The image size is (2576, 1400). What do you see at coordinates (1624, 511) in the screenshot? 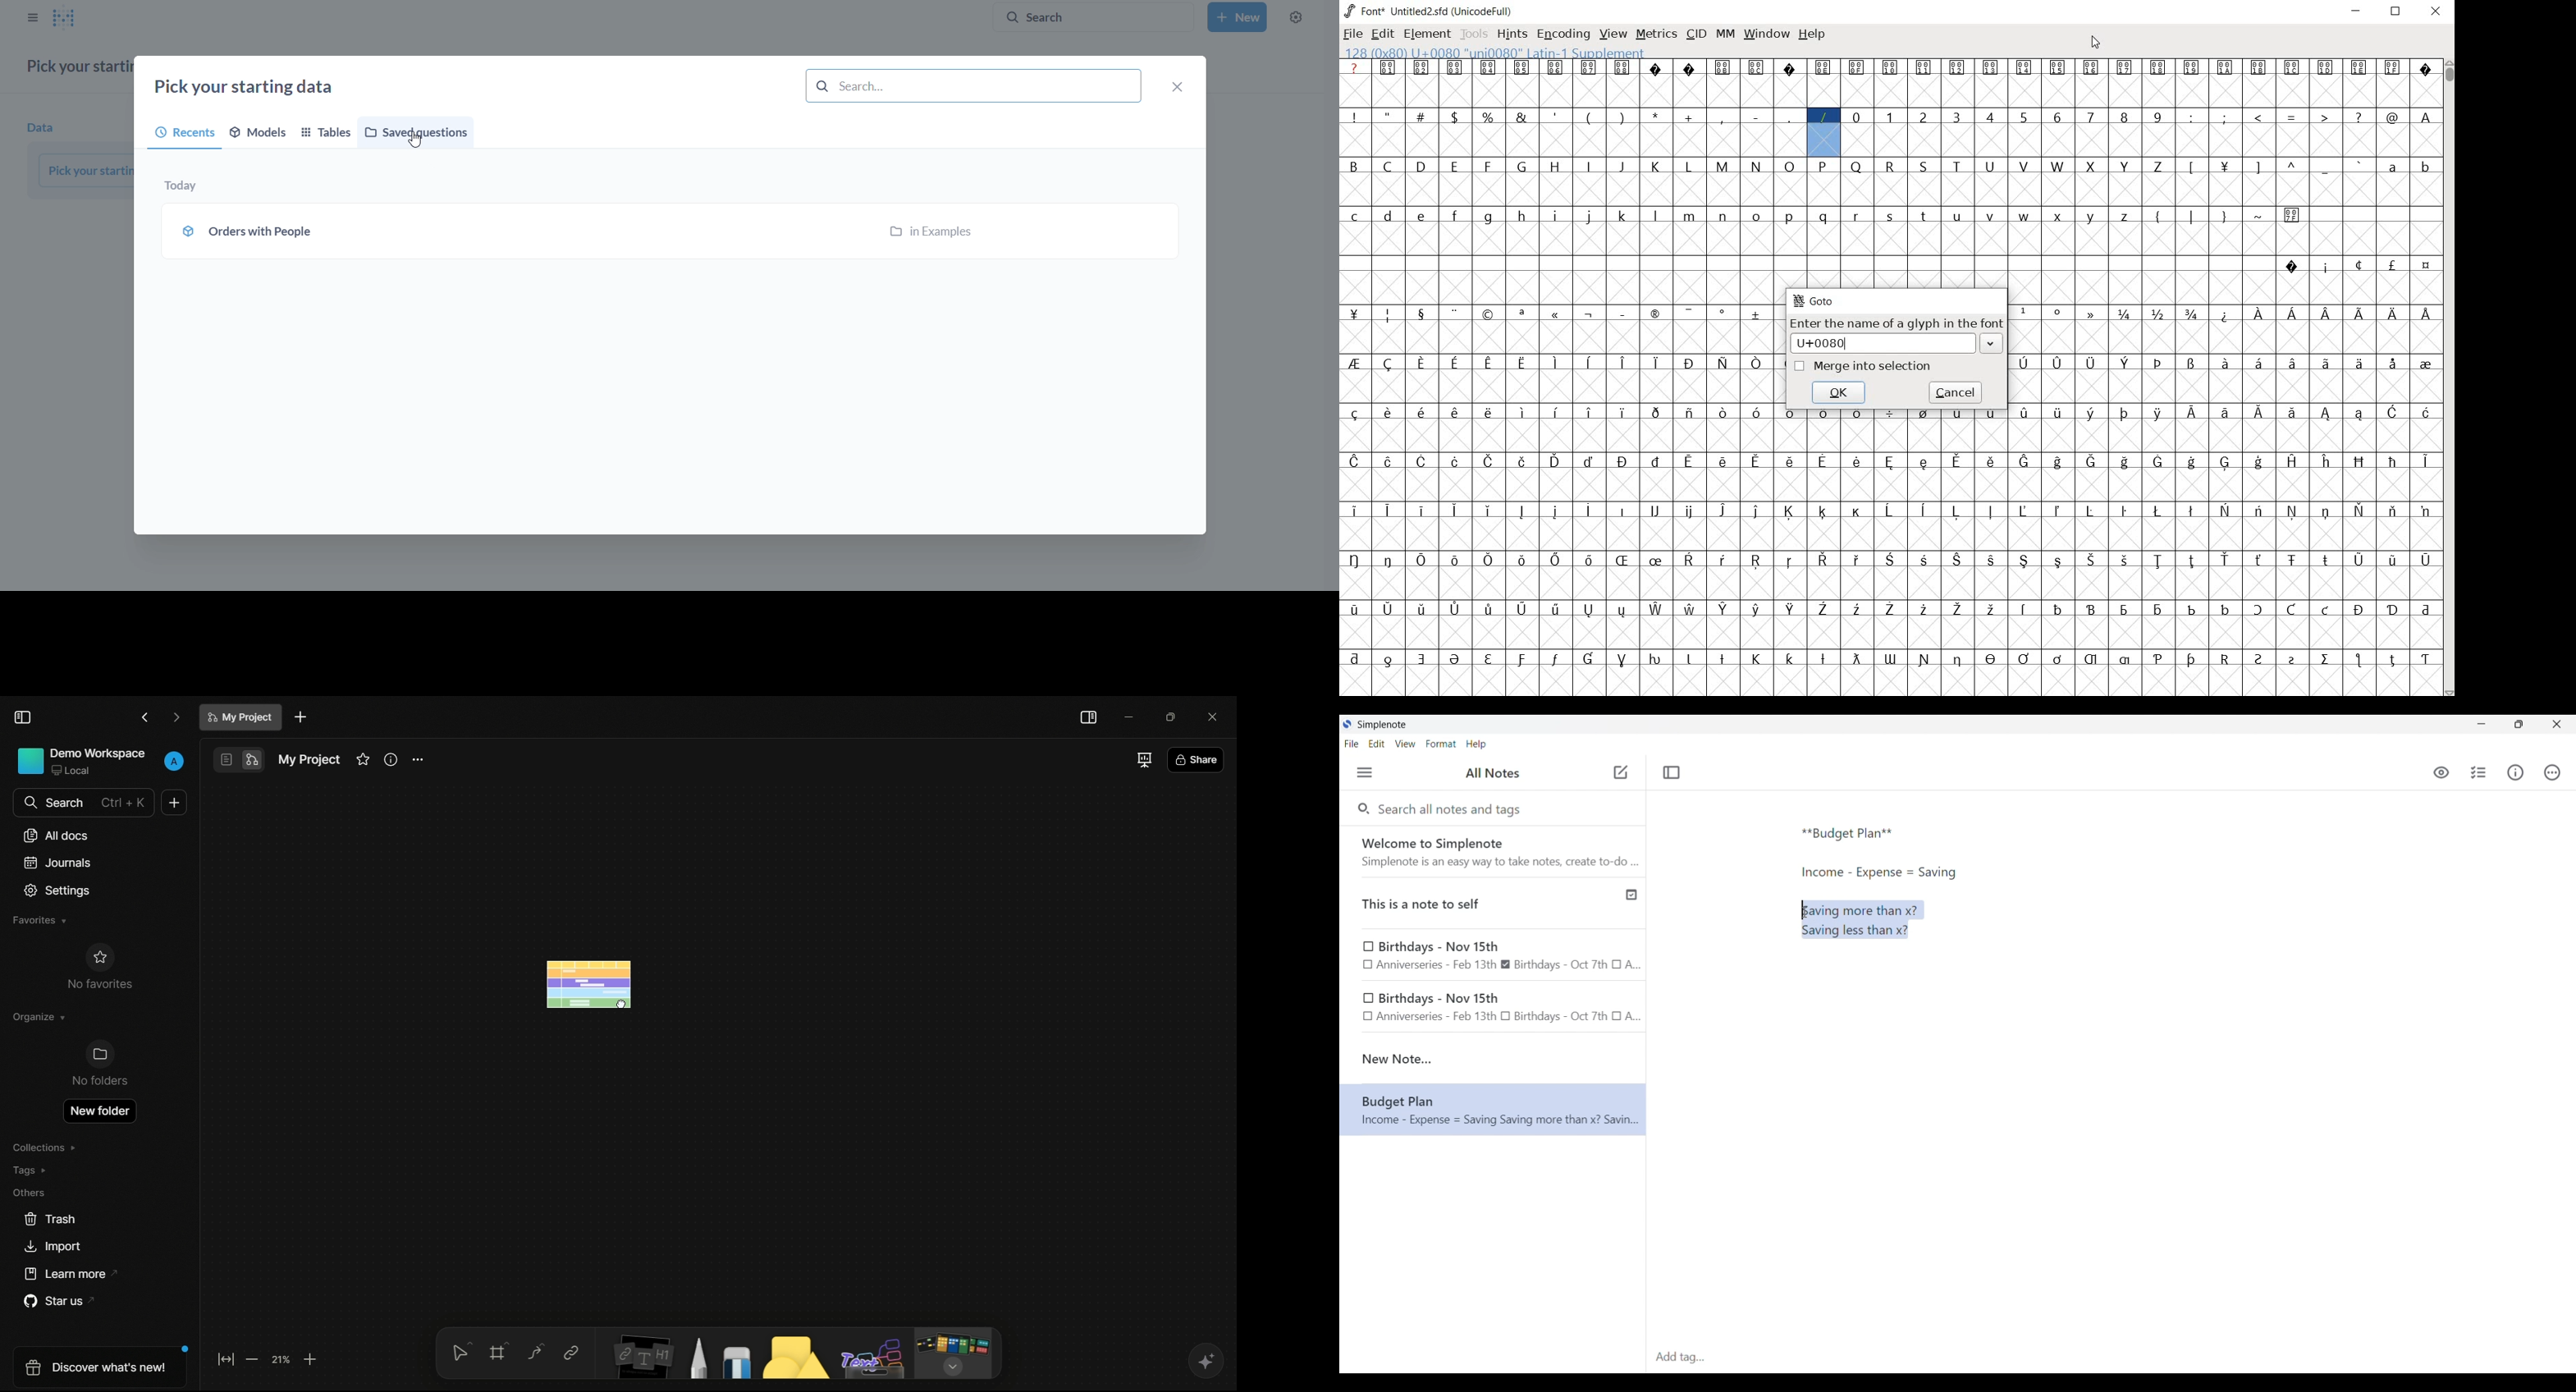
I see `glyph` at bounding box center [1624, 511].